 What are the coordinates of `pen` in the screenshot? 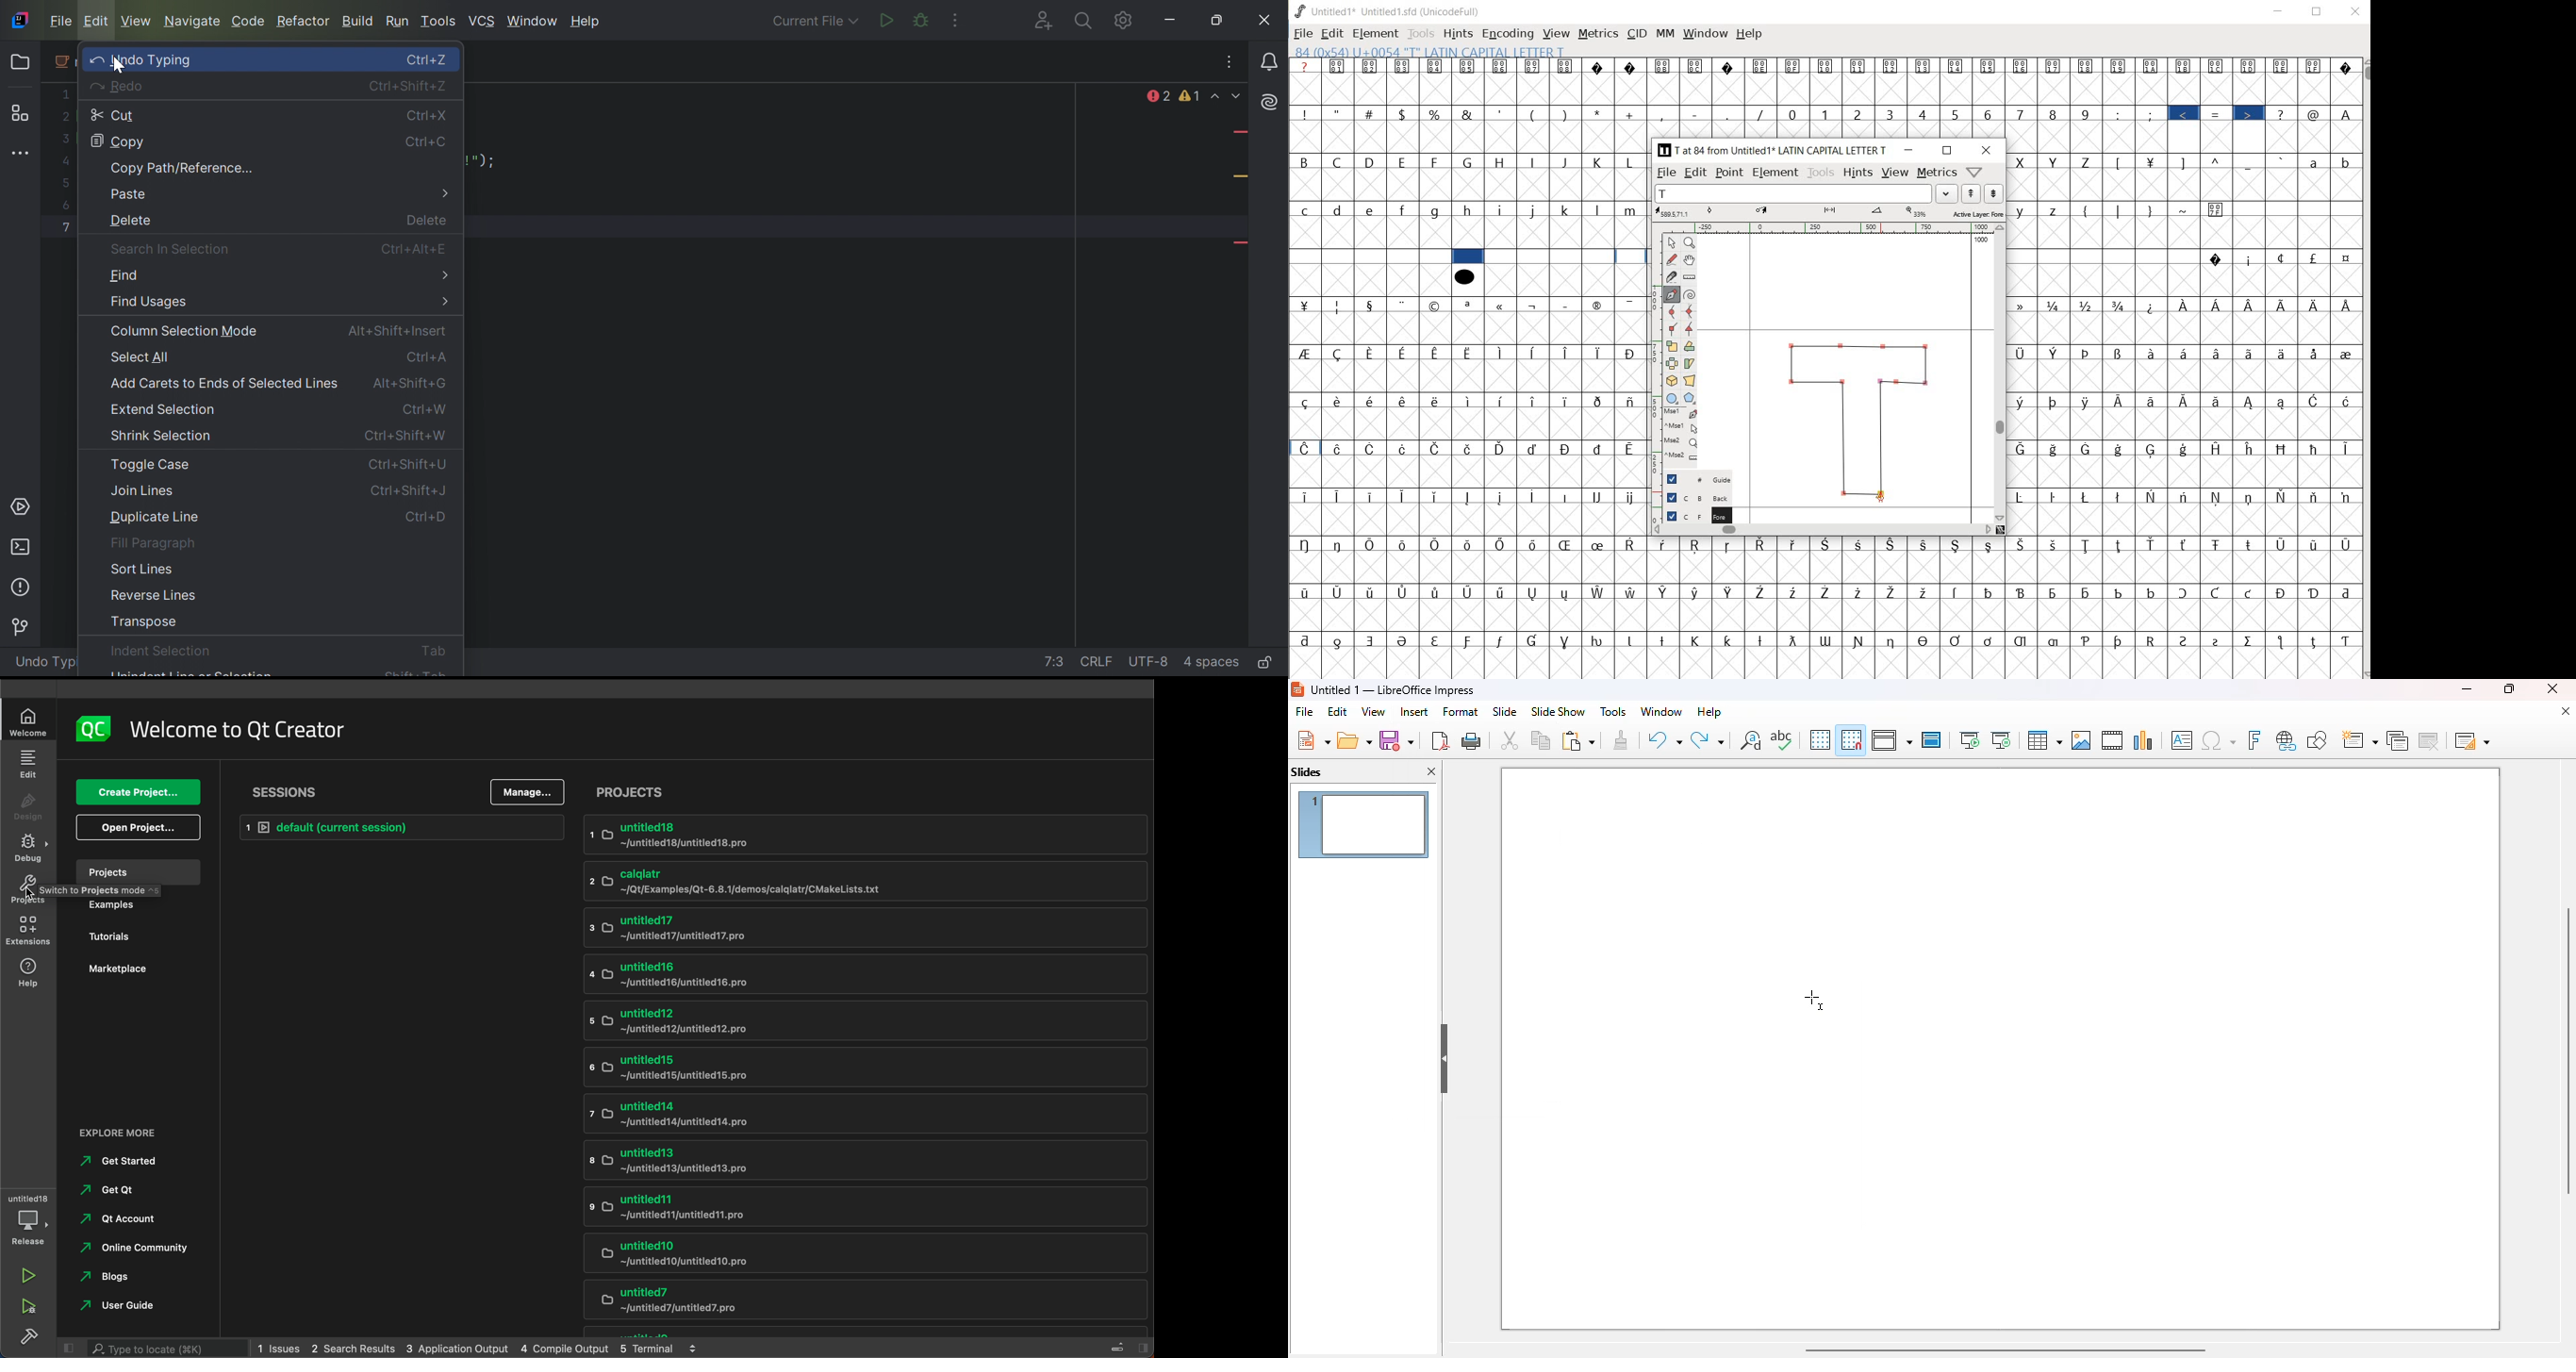 It's located at (1672, 293).